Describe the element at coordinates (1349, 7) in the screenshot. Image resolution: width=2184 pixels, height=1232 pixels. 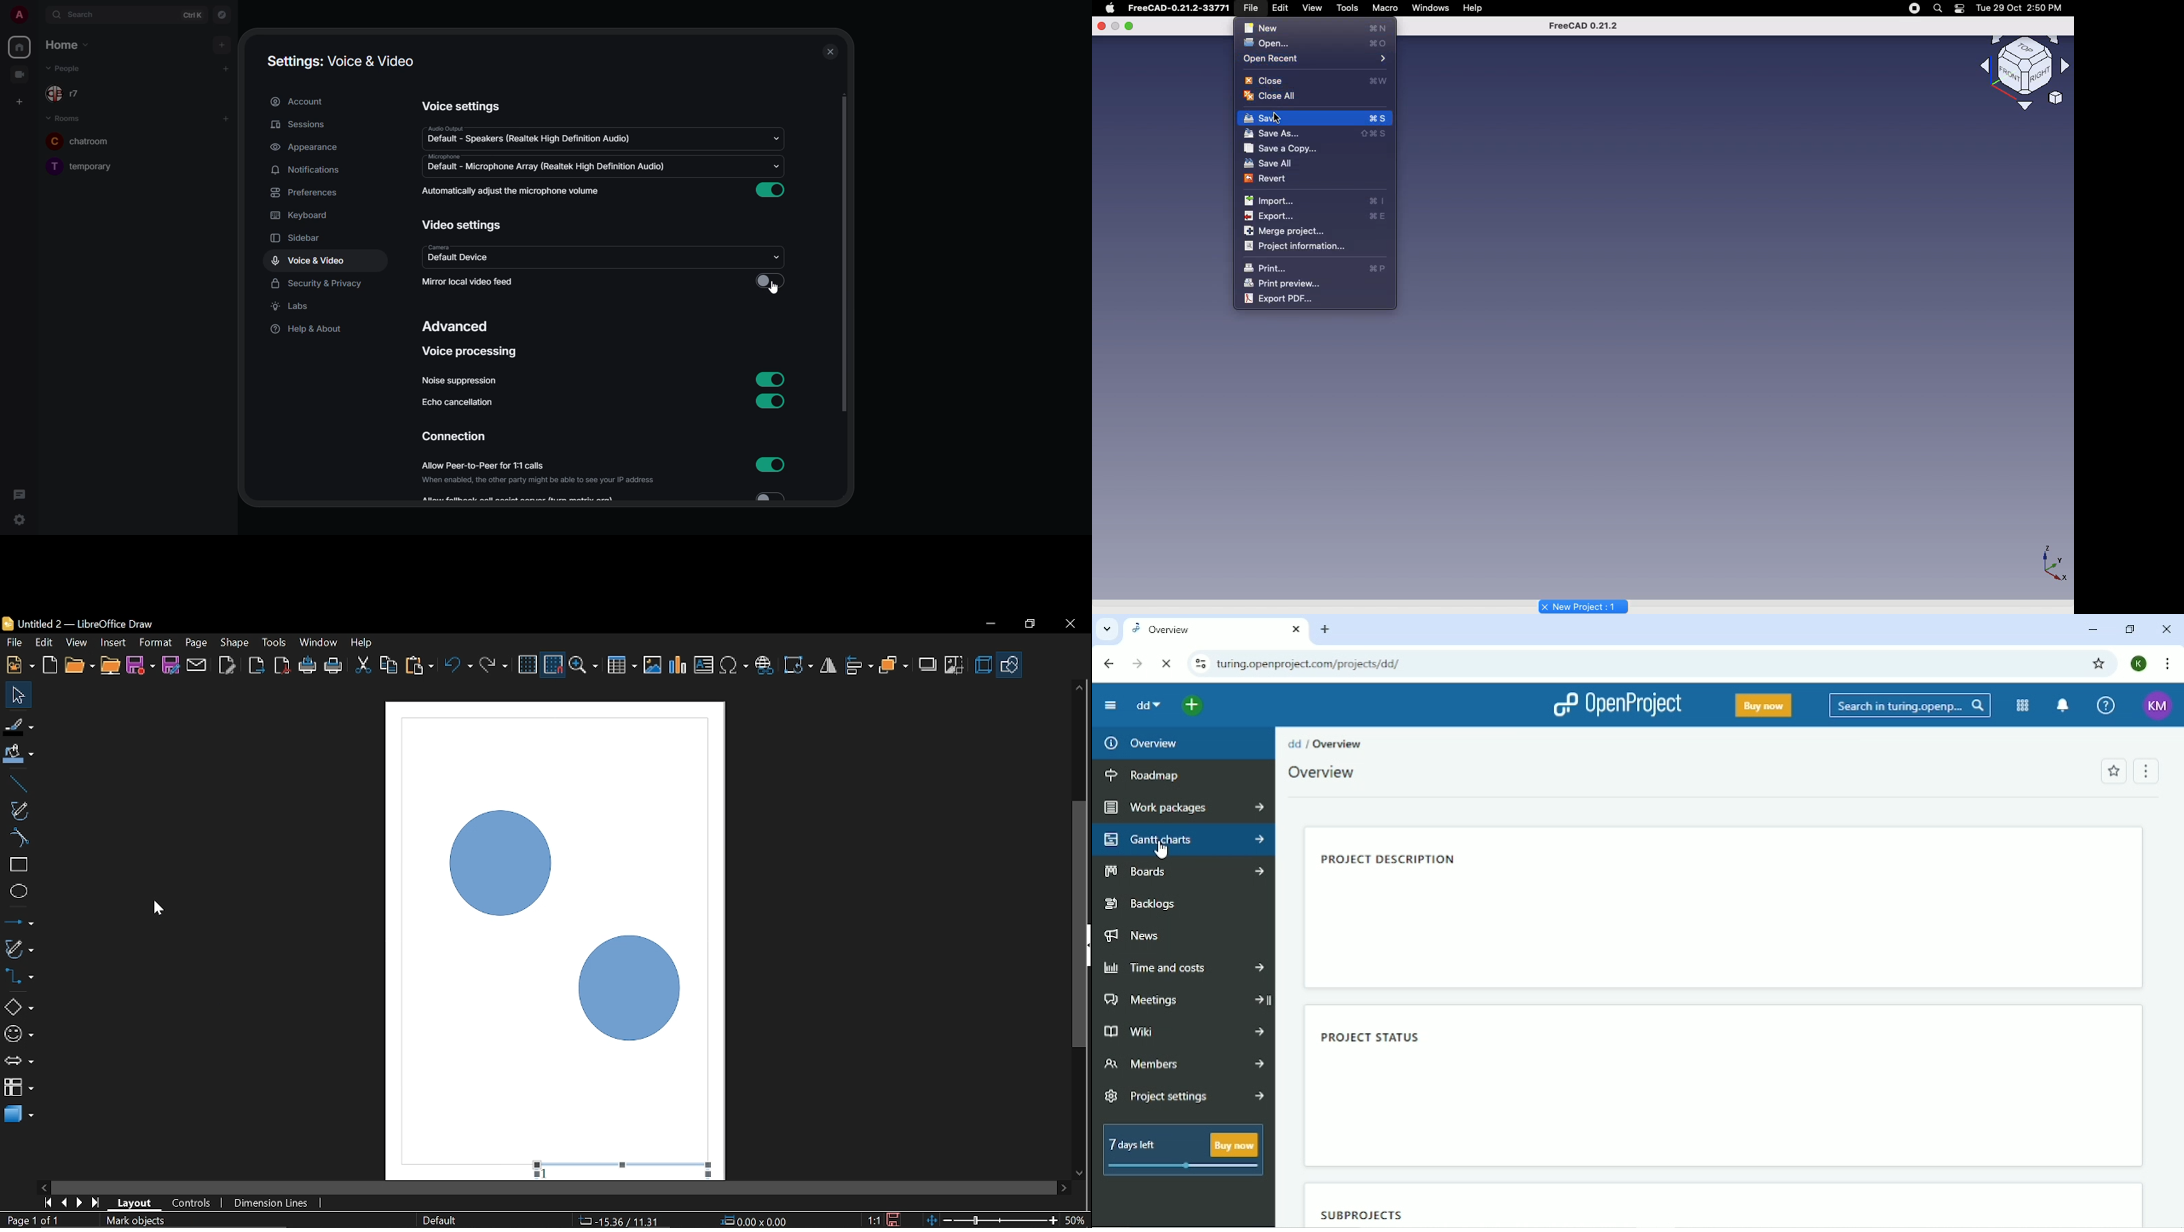
I see `Tools` at that location.